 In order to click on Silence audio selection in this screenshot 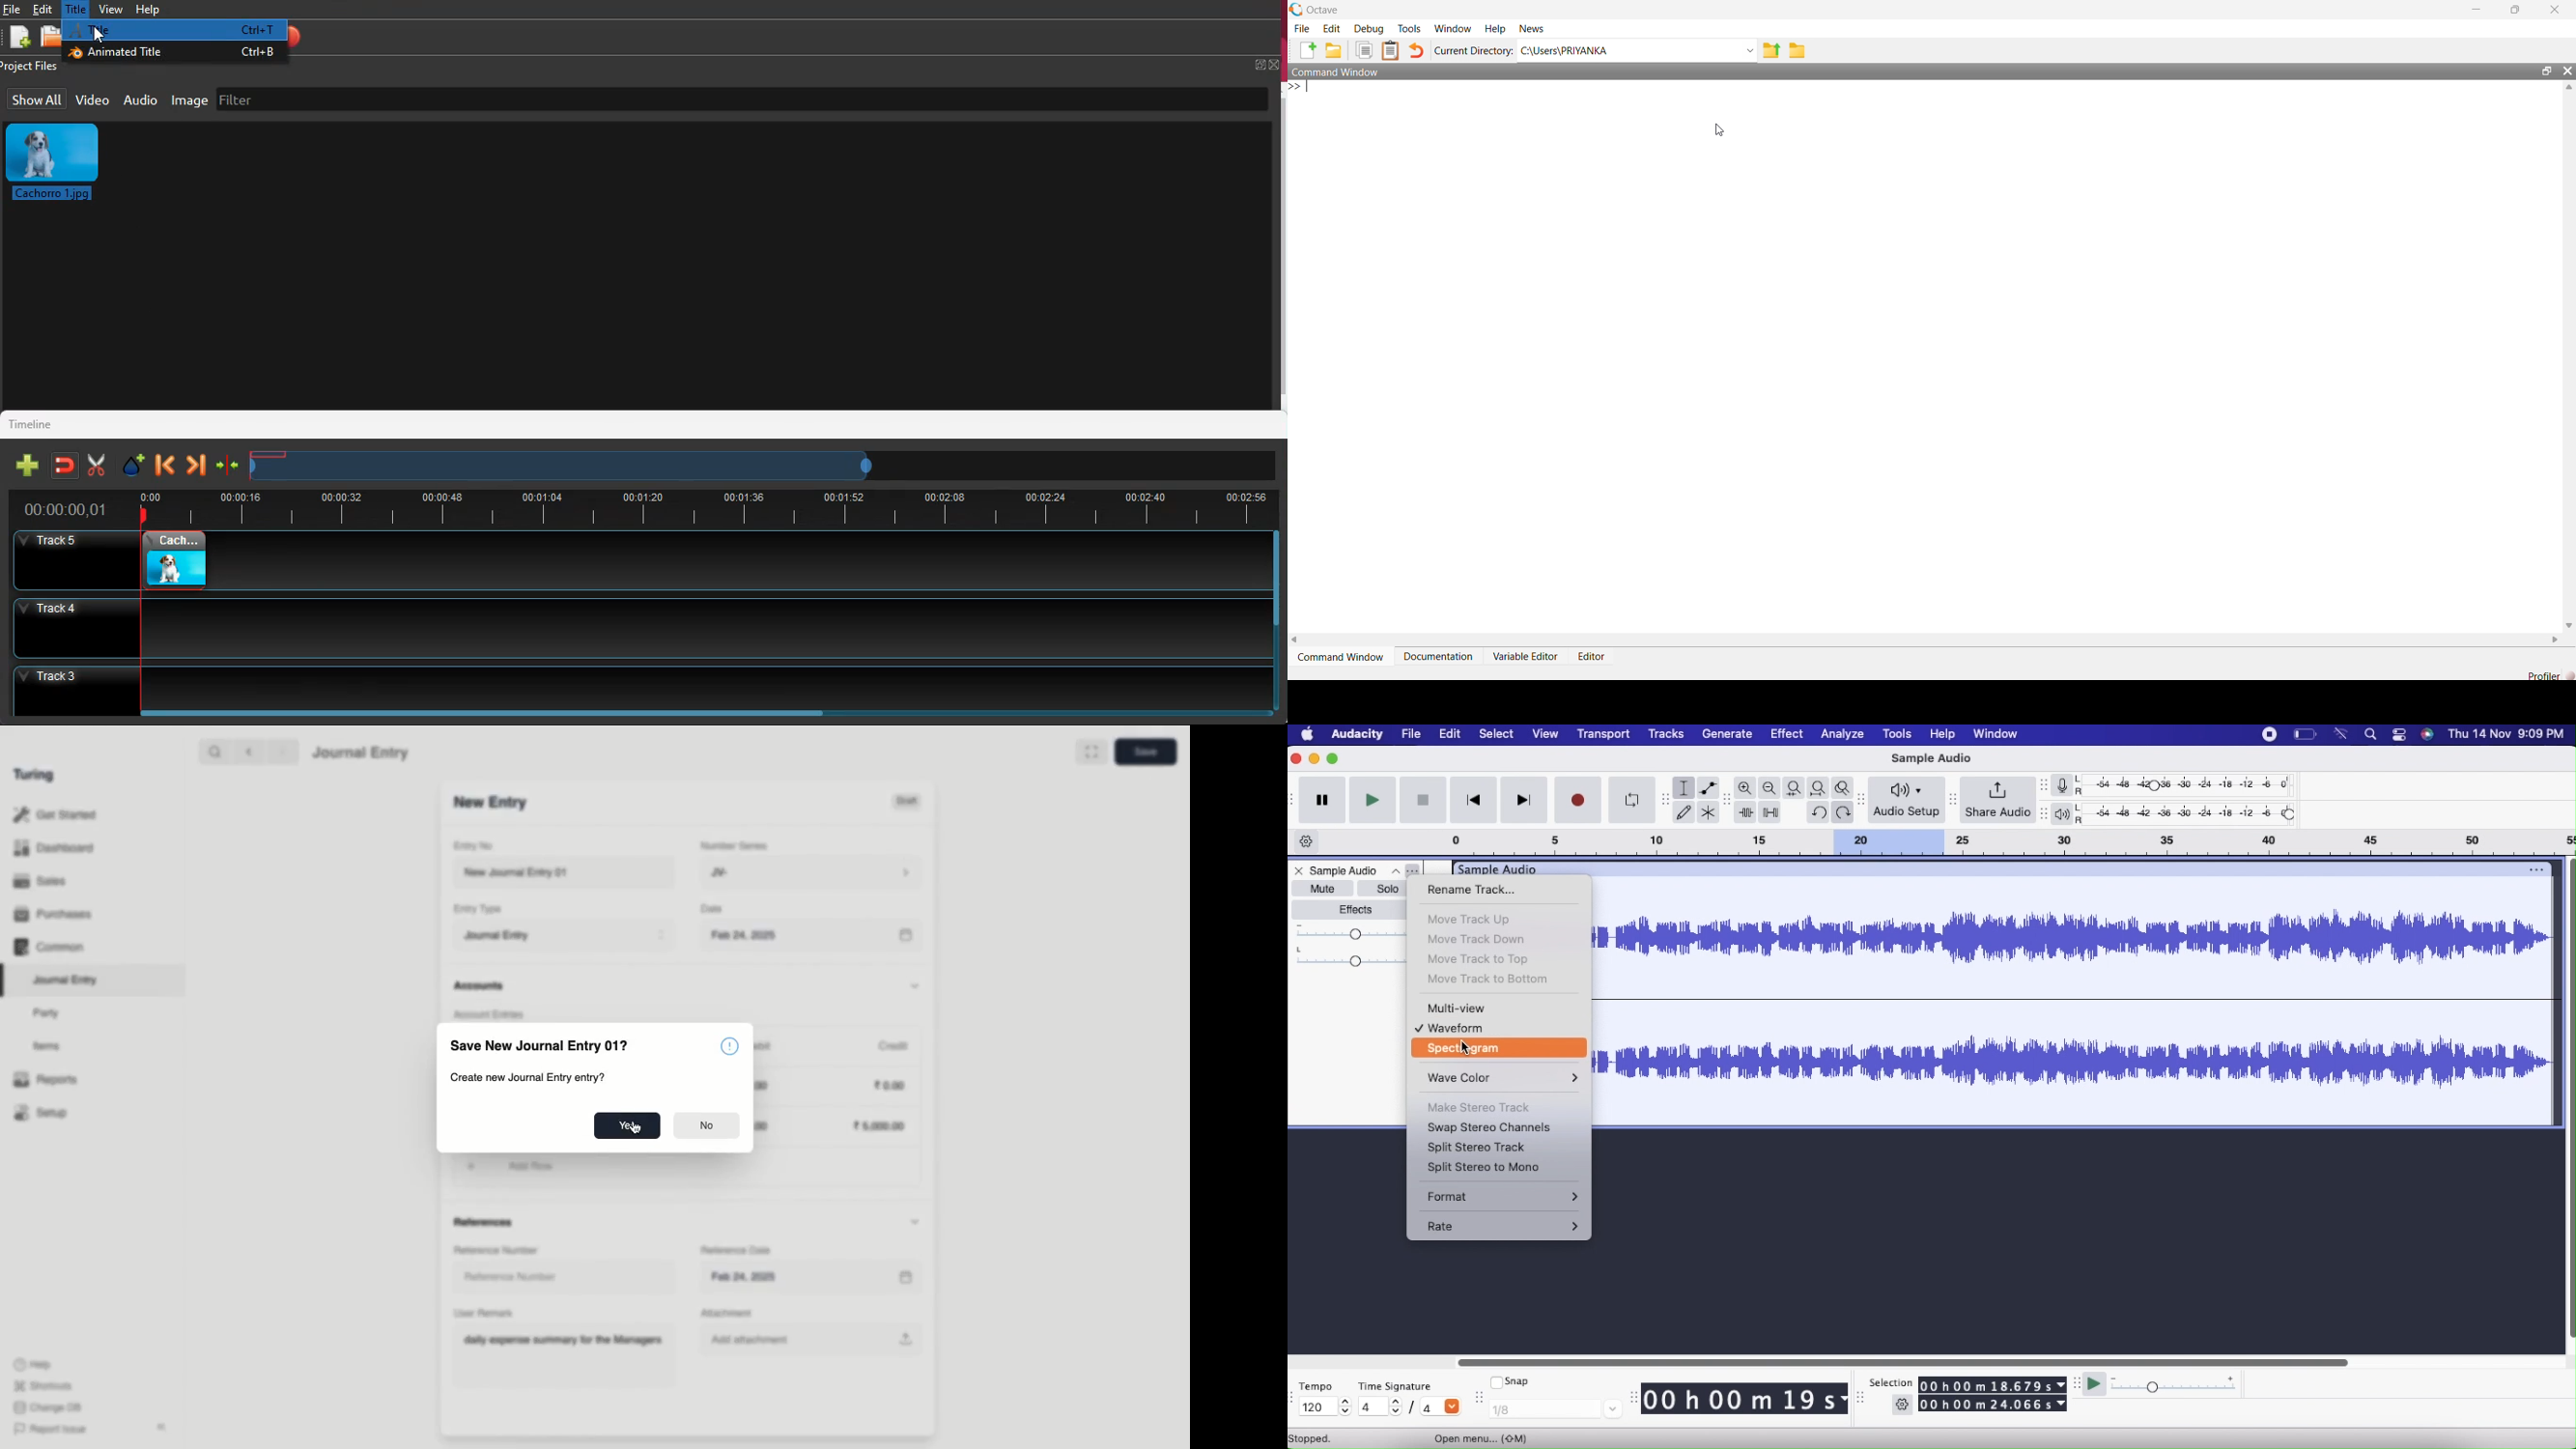, I will do `click(1770, 813)`.